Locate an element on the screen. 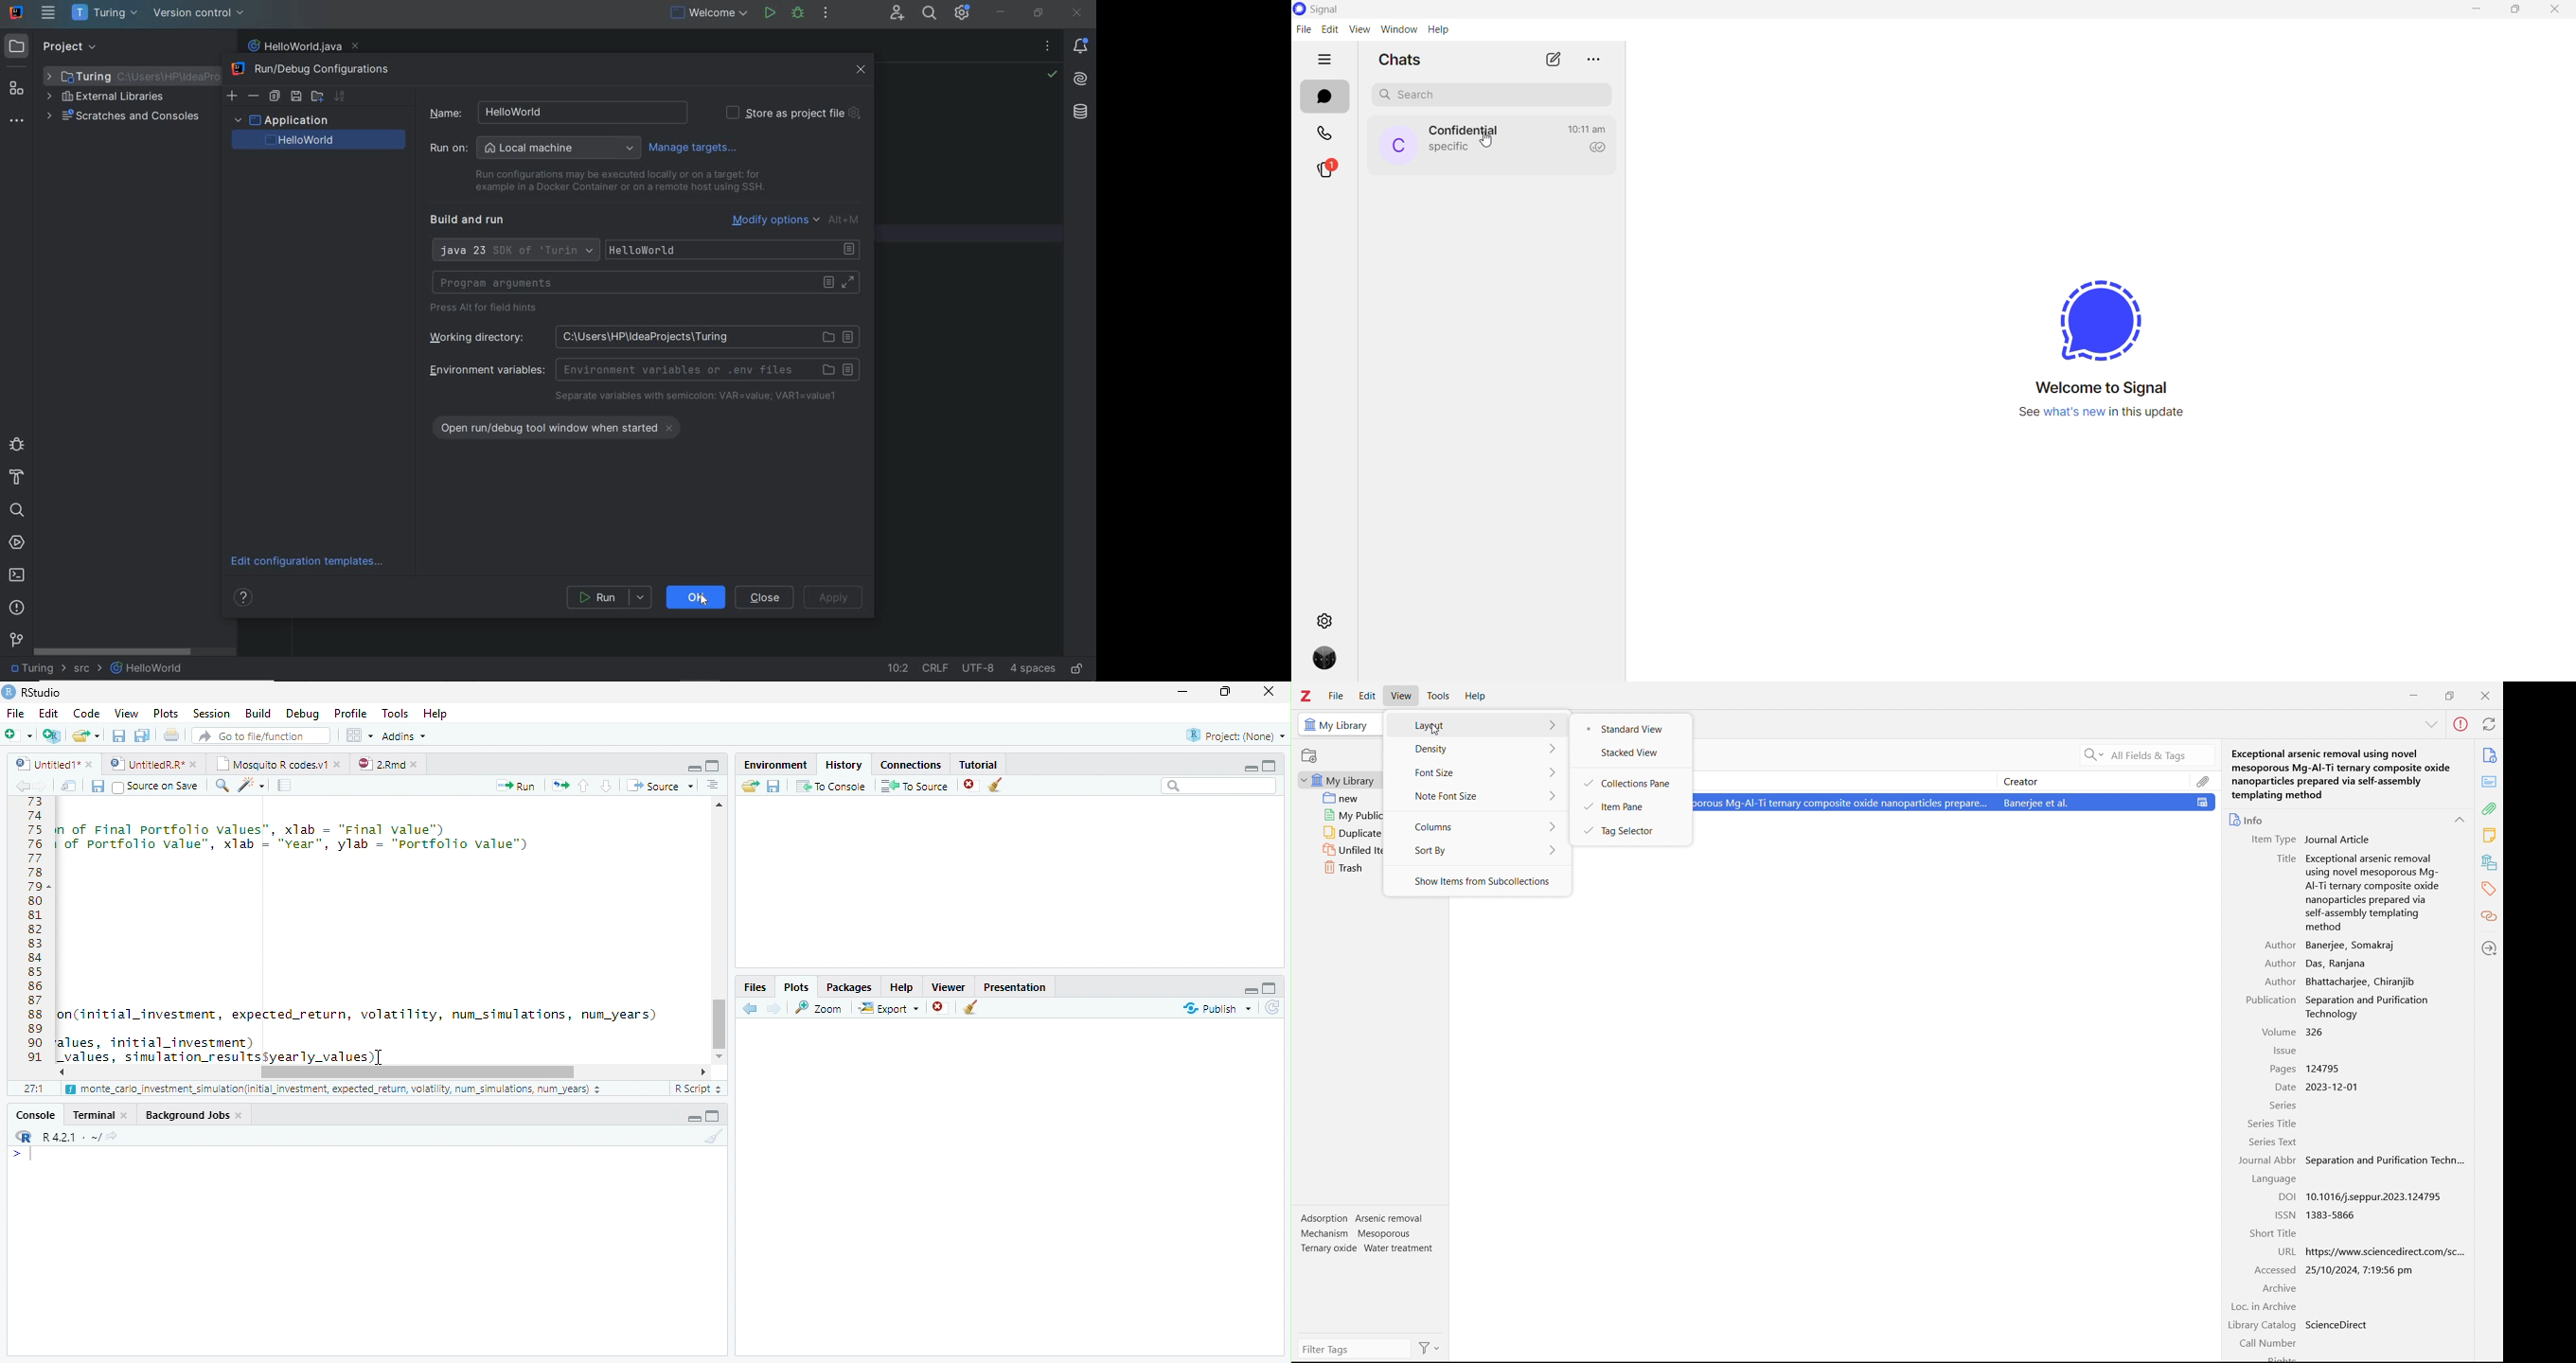  Zoom is located at coordinates (820, 1007).